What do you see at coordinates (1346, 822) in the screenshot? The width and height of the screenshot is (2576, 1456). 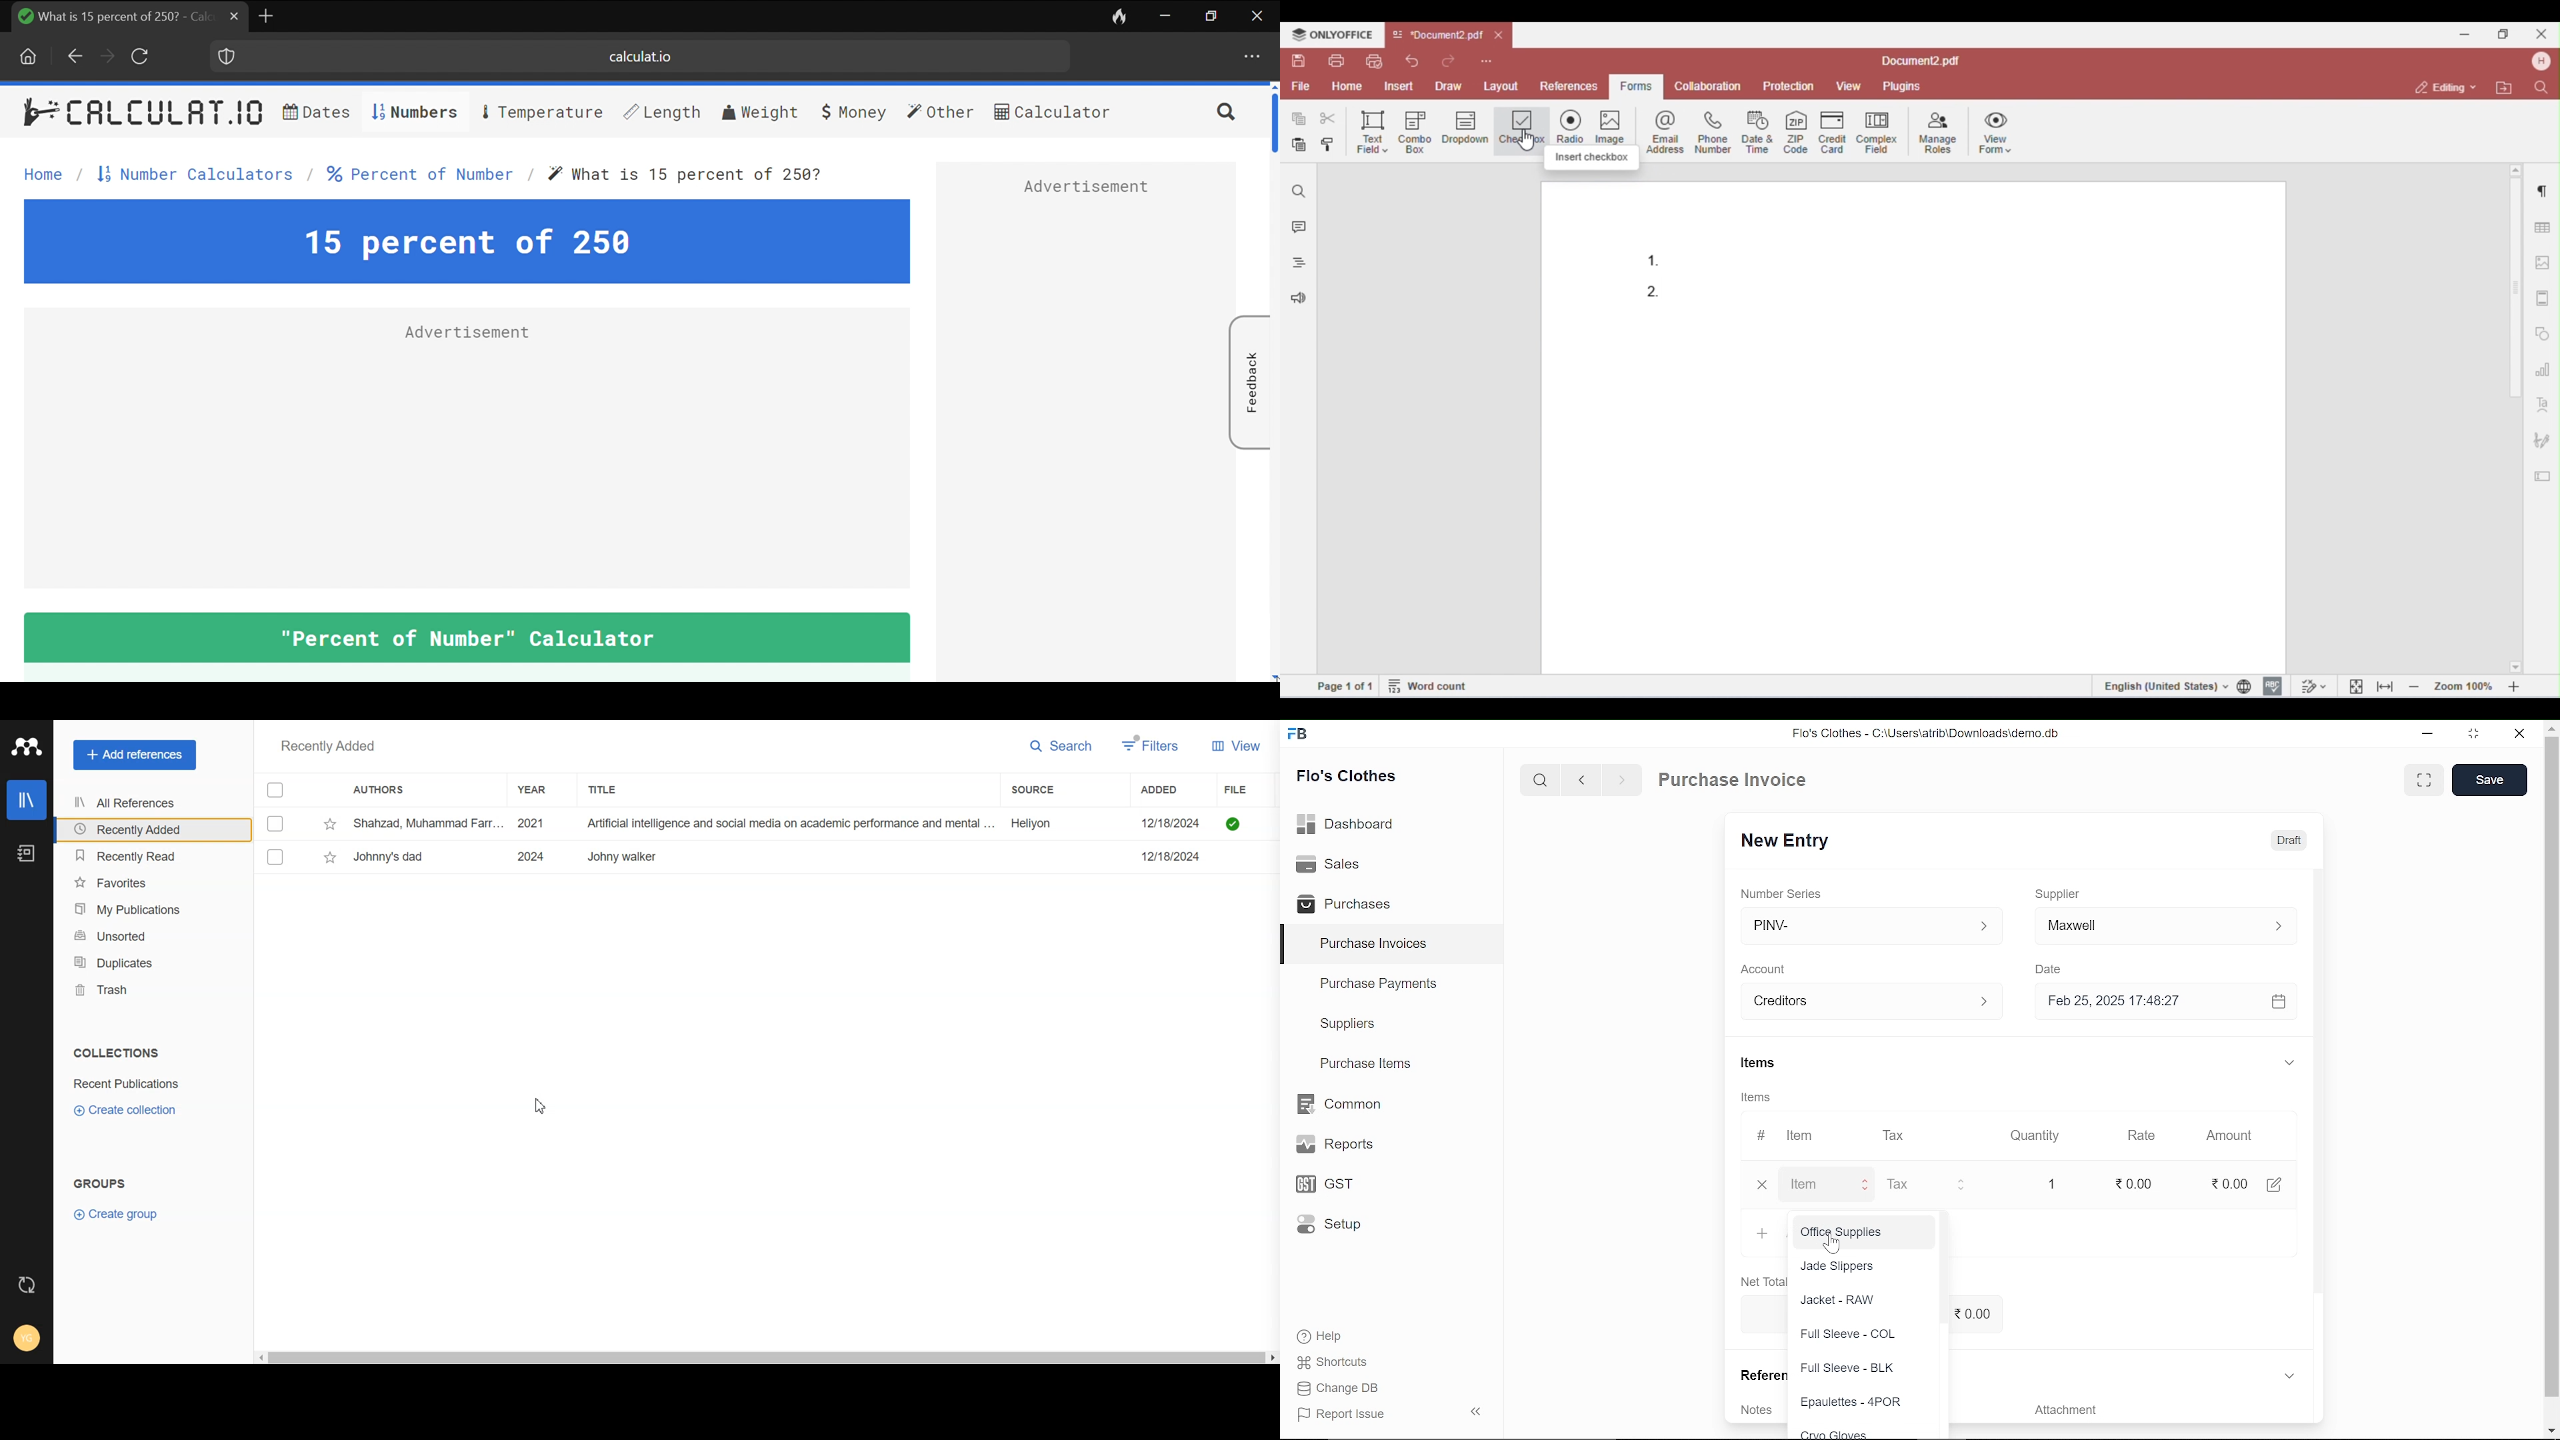 I see `Dashboard` at bounding box center [1346, 822].